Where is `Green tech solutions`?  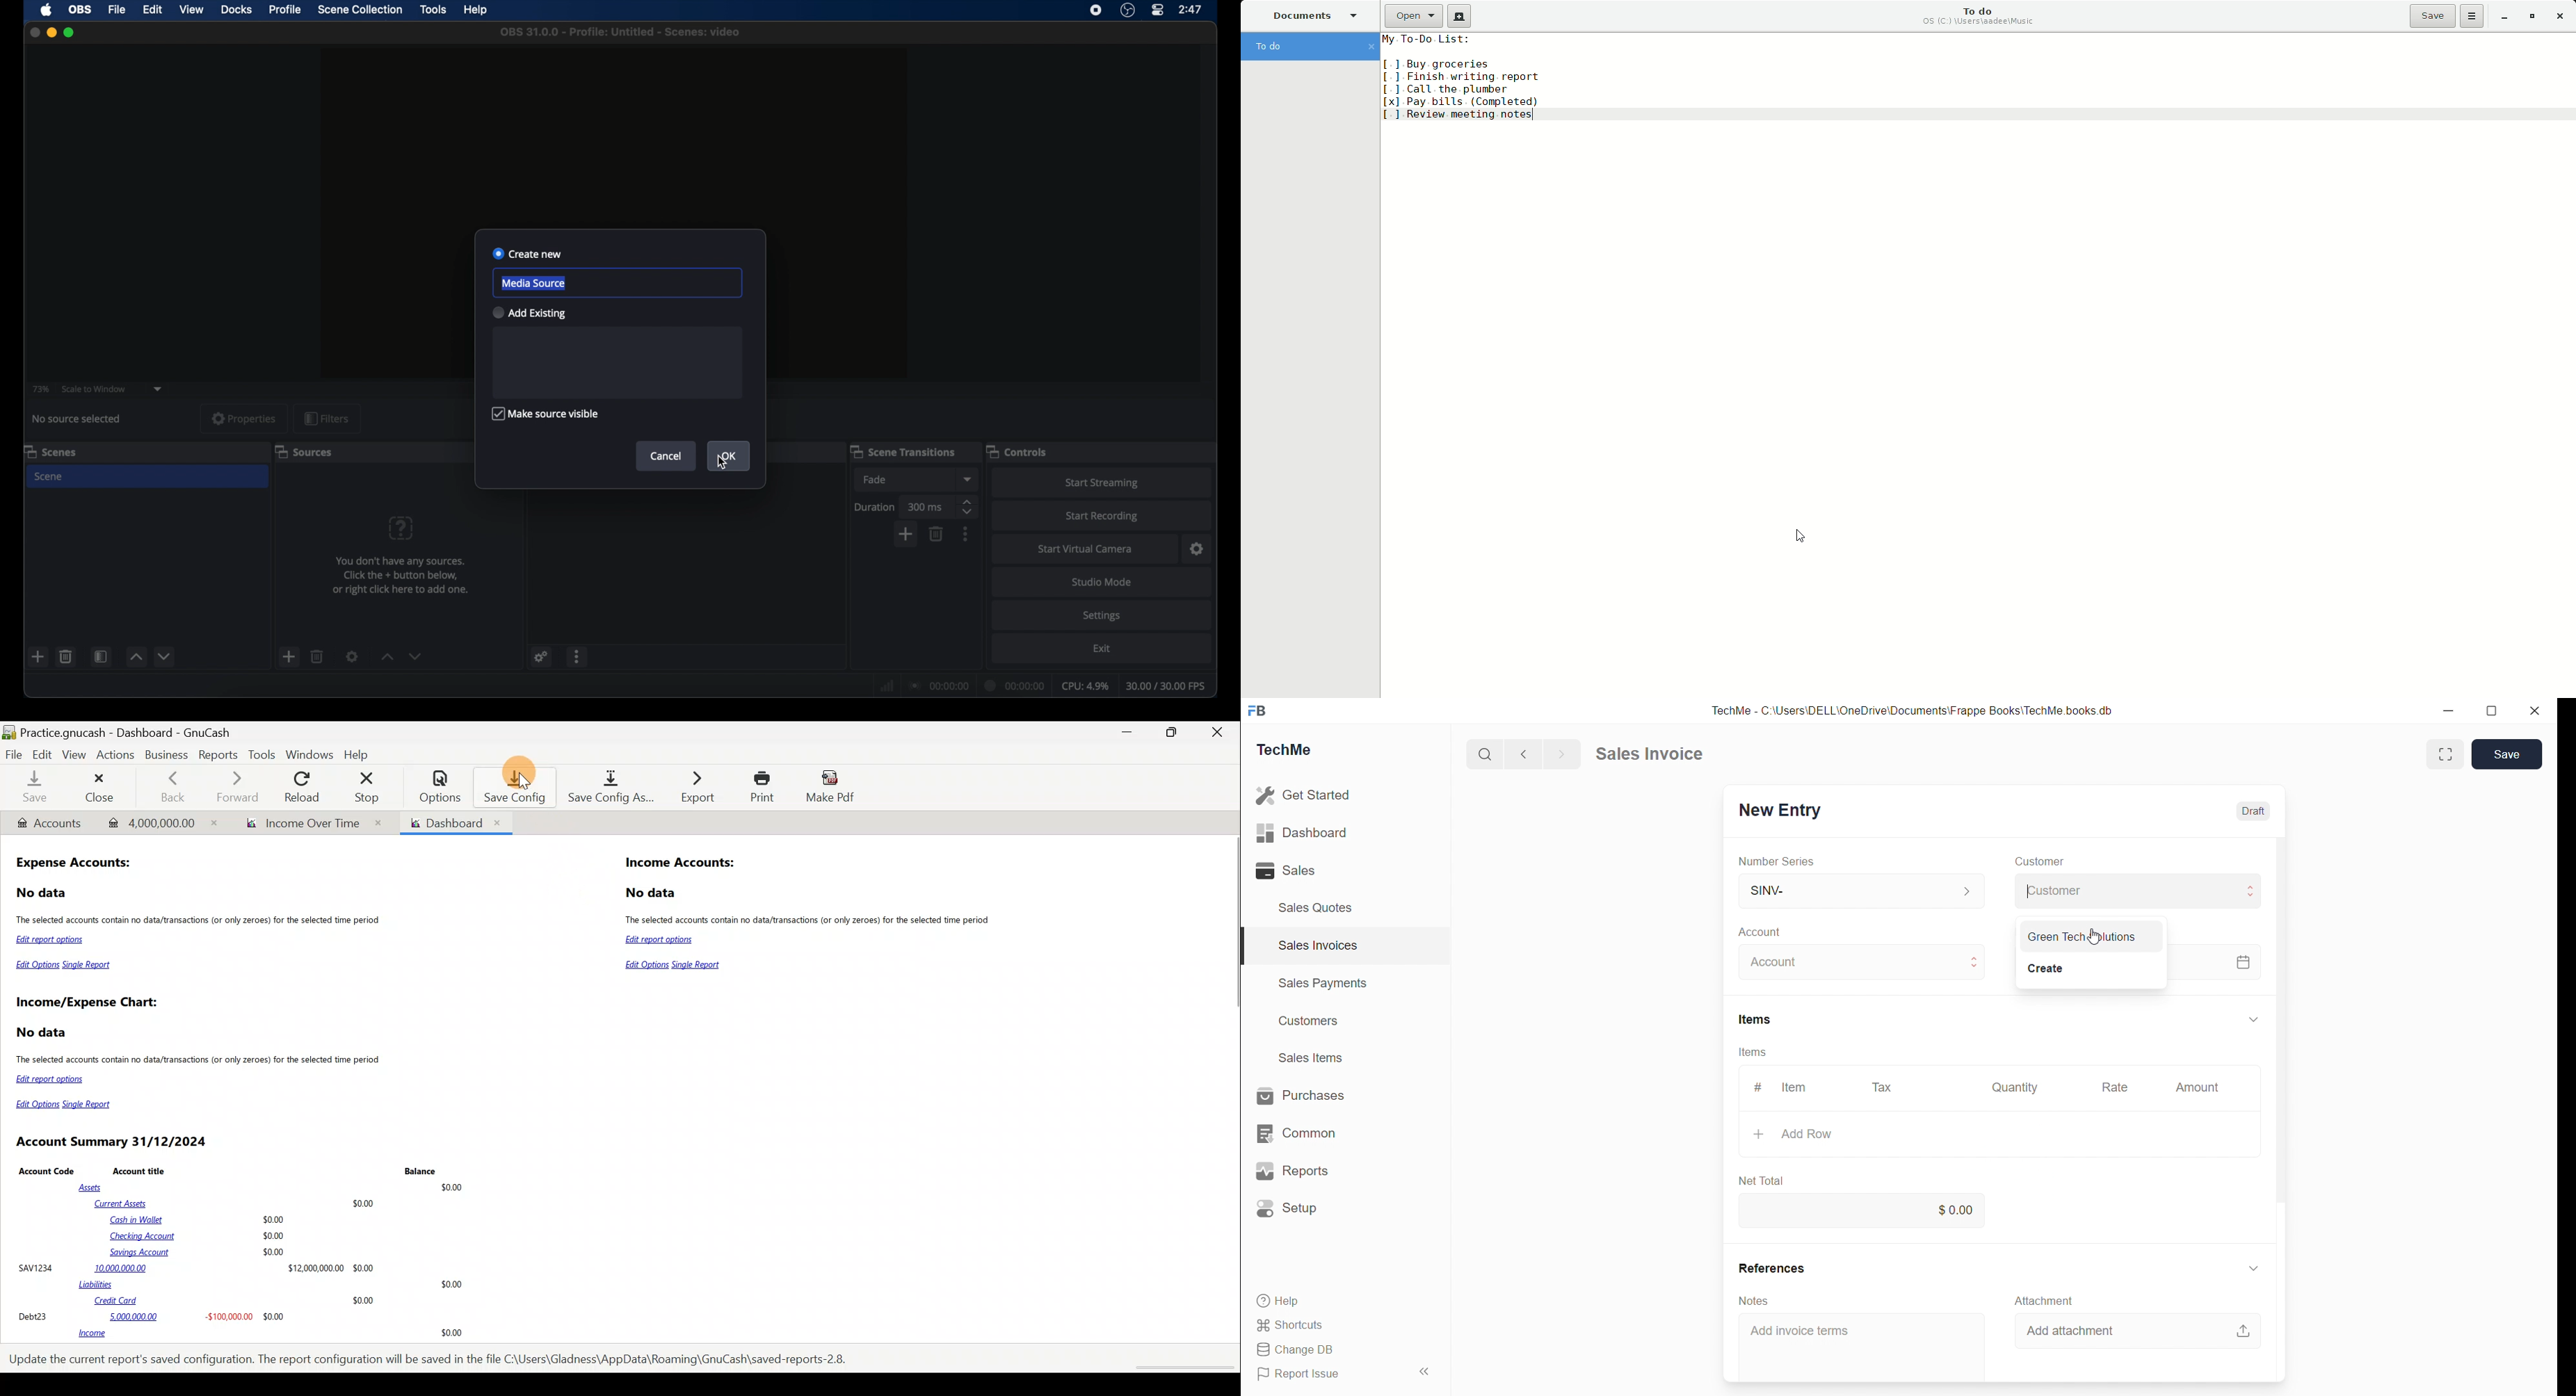
Green tech solutions is located at coordinates (2082, 937).